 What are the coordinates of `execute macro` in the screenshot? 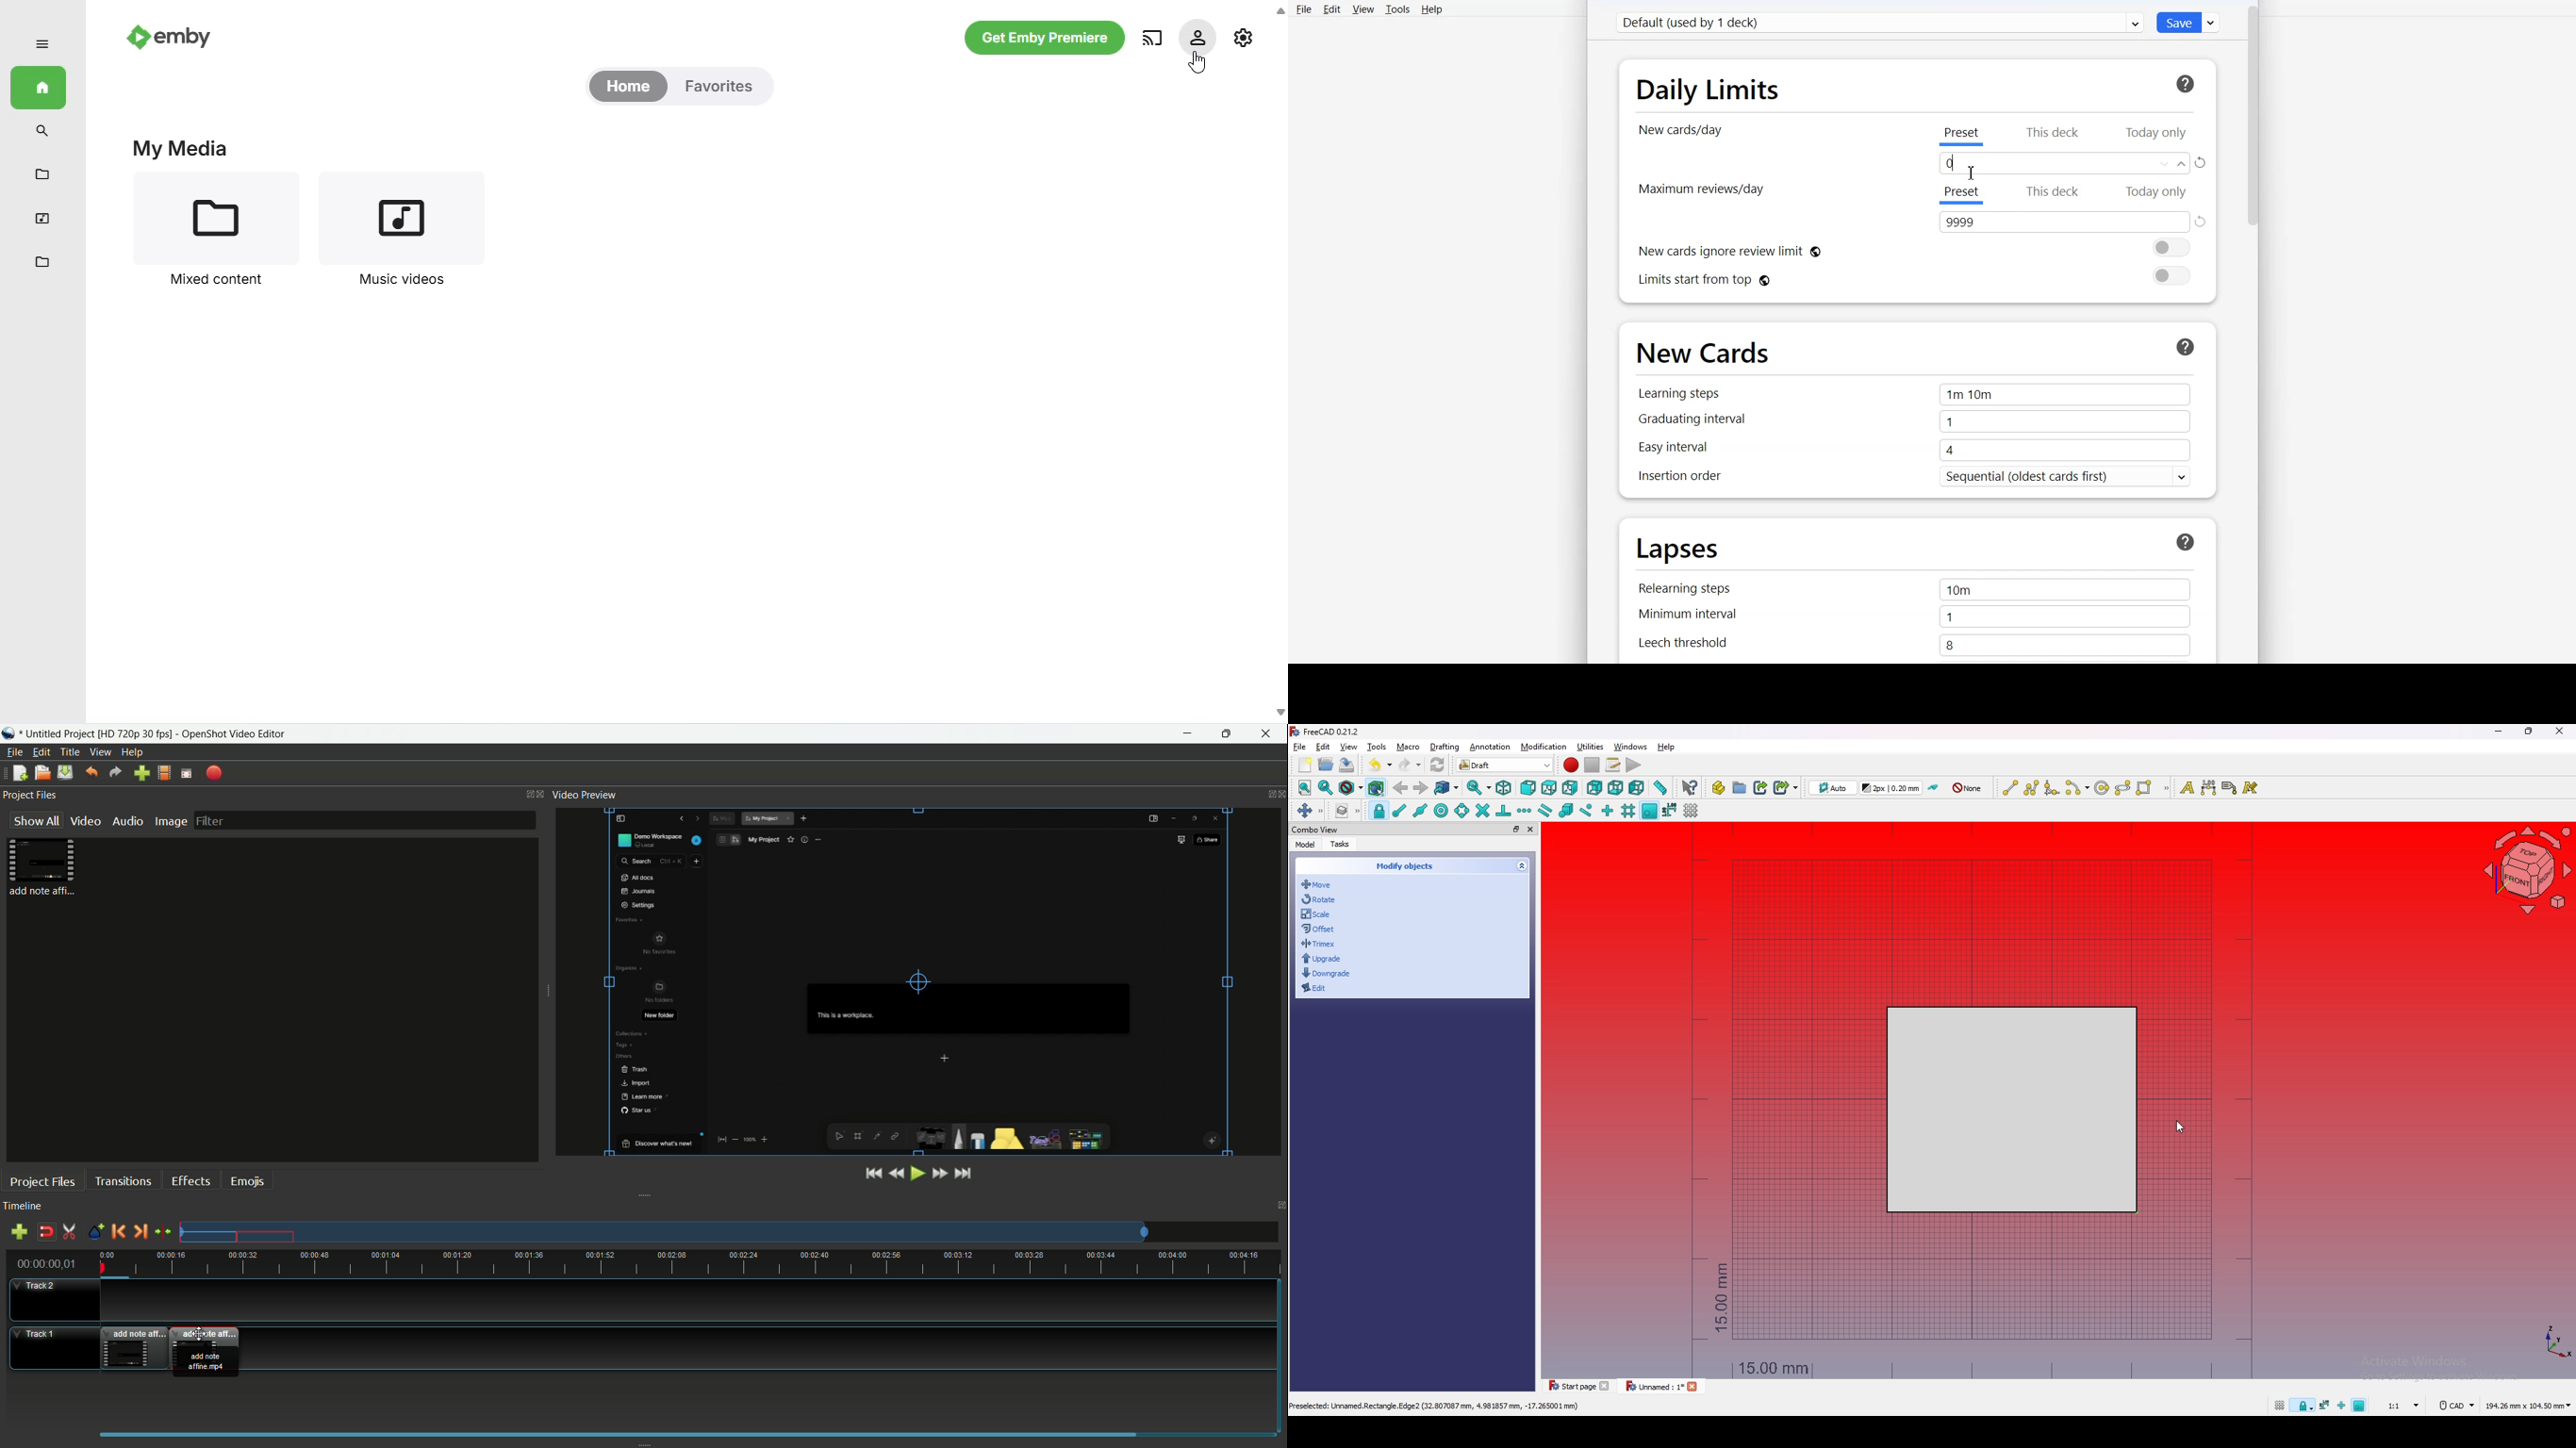 It's located at (1633, 765).